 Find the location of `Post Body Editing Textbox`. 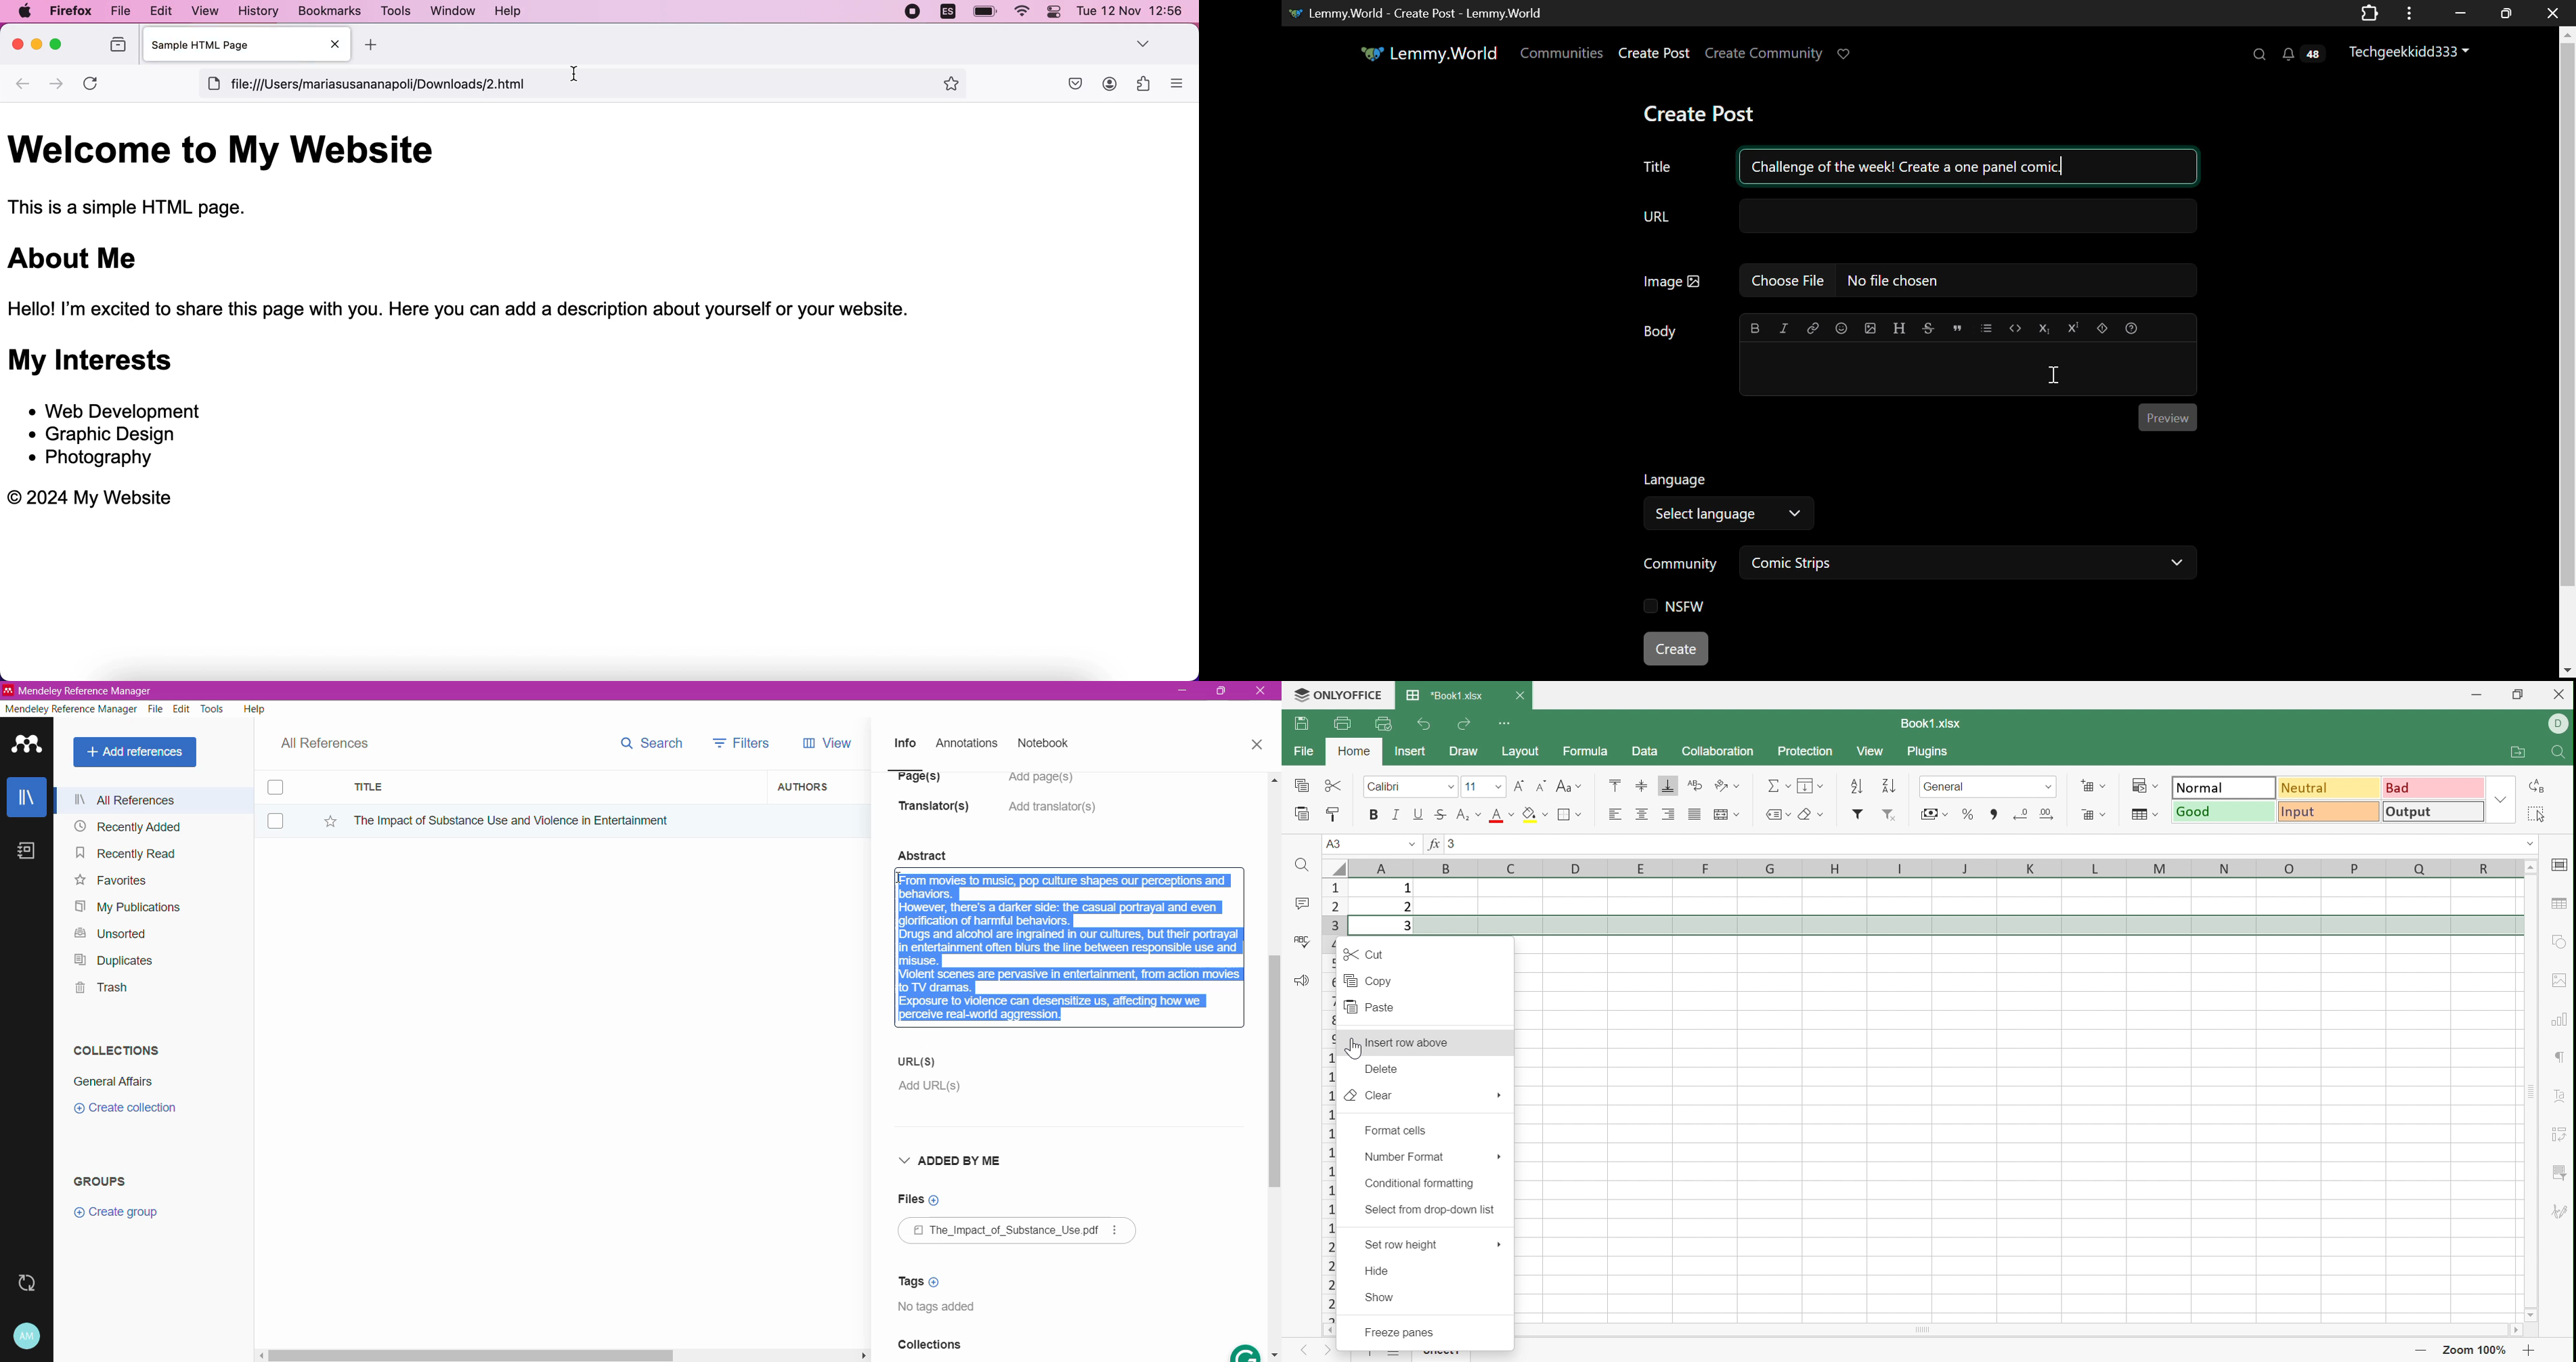

Post Body Editing Textbox is located at coordinates (1965, 371).